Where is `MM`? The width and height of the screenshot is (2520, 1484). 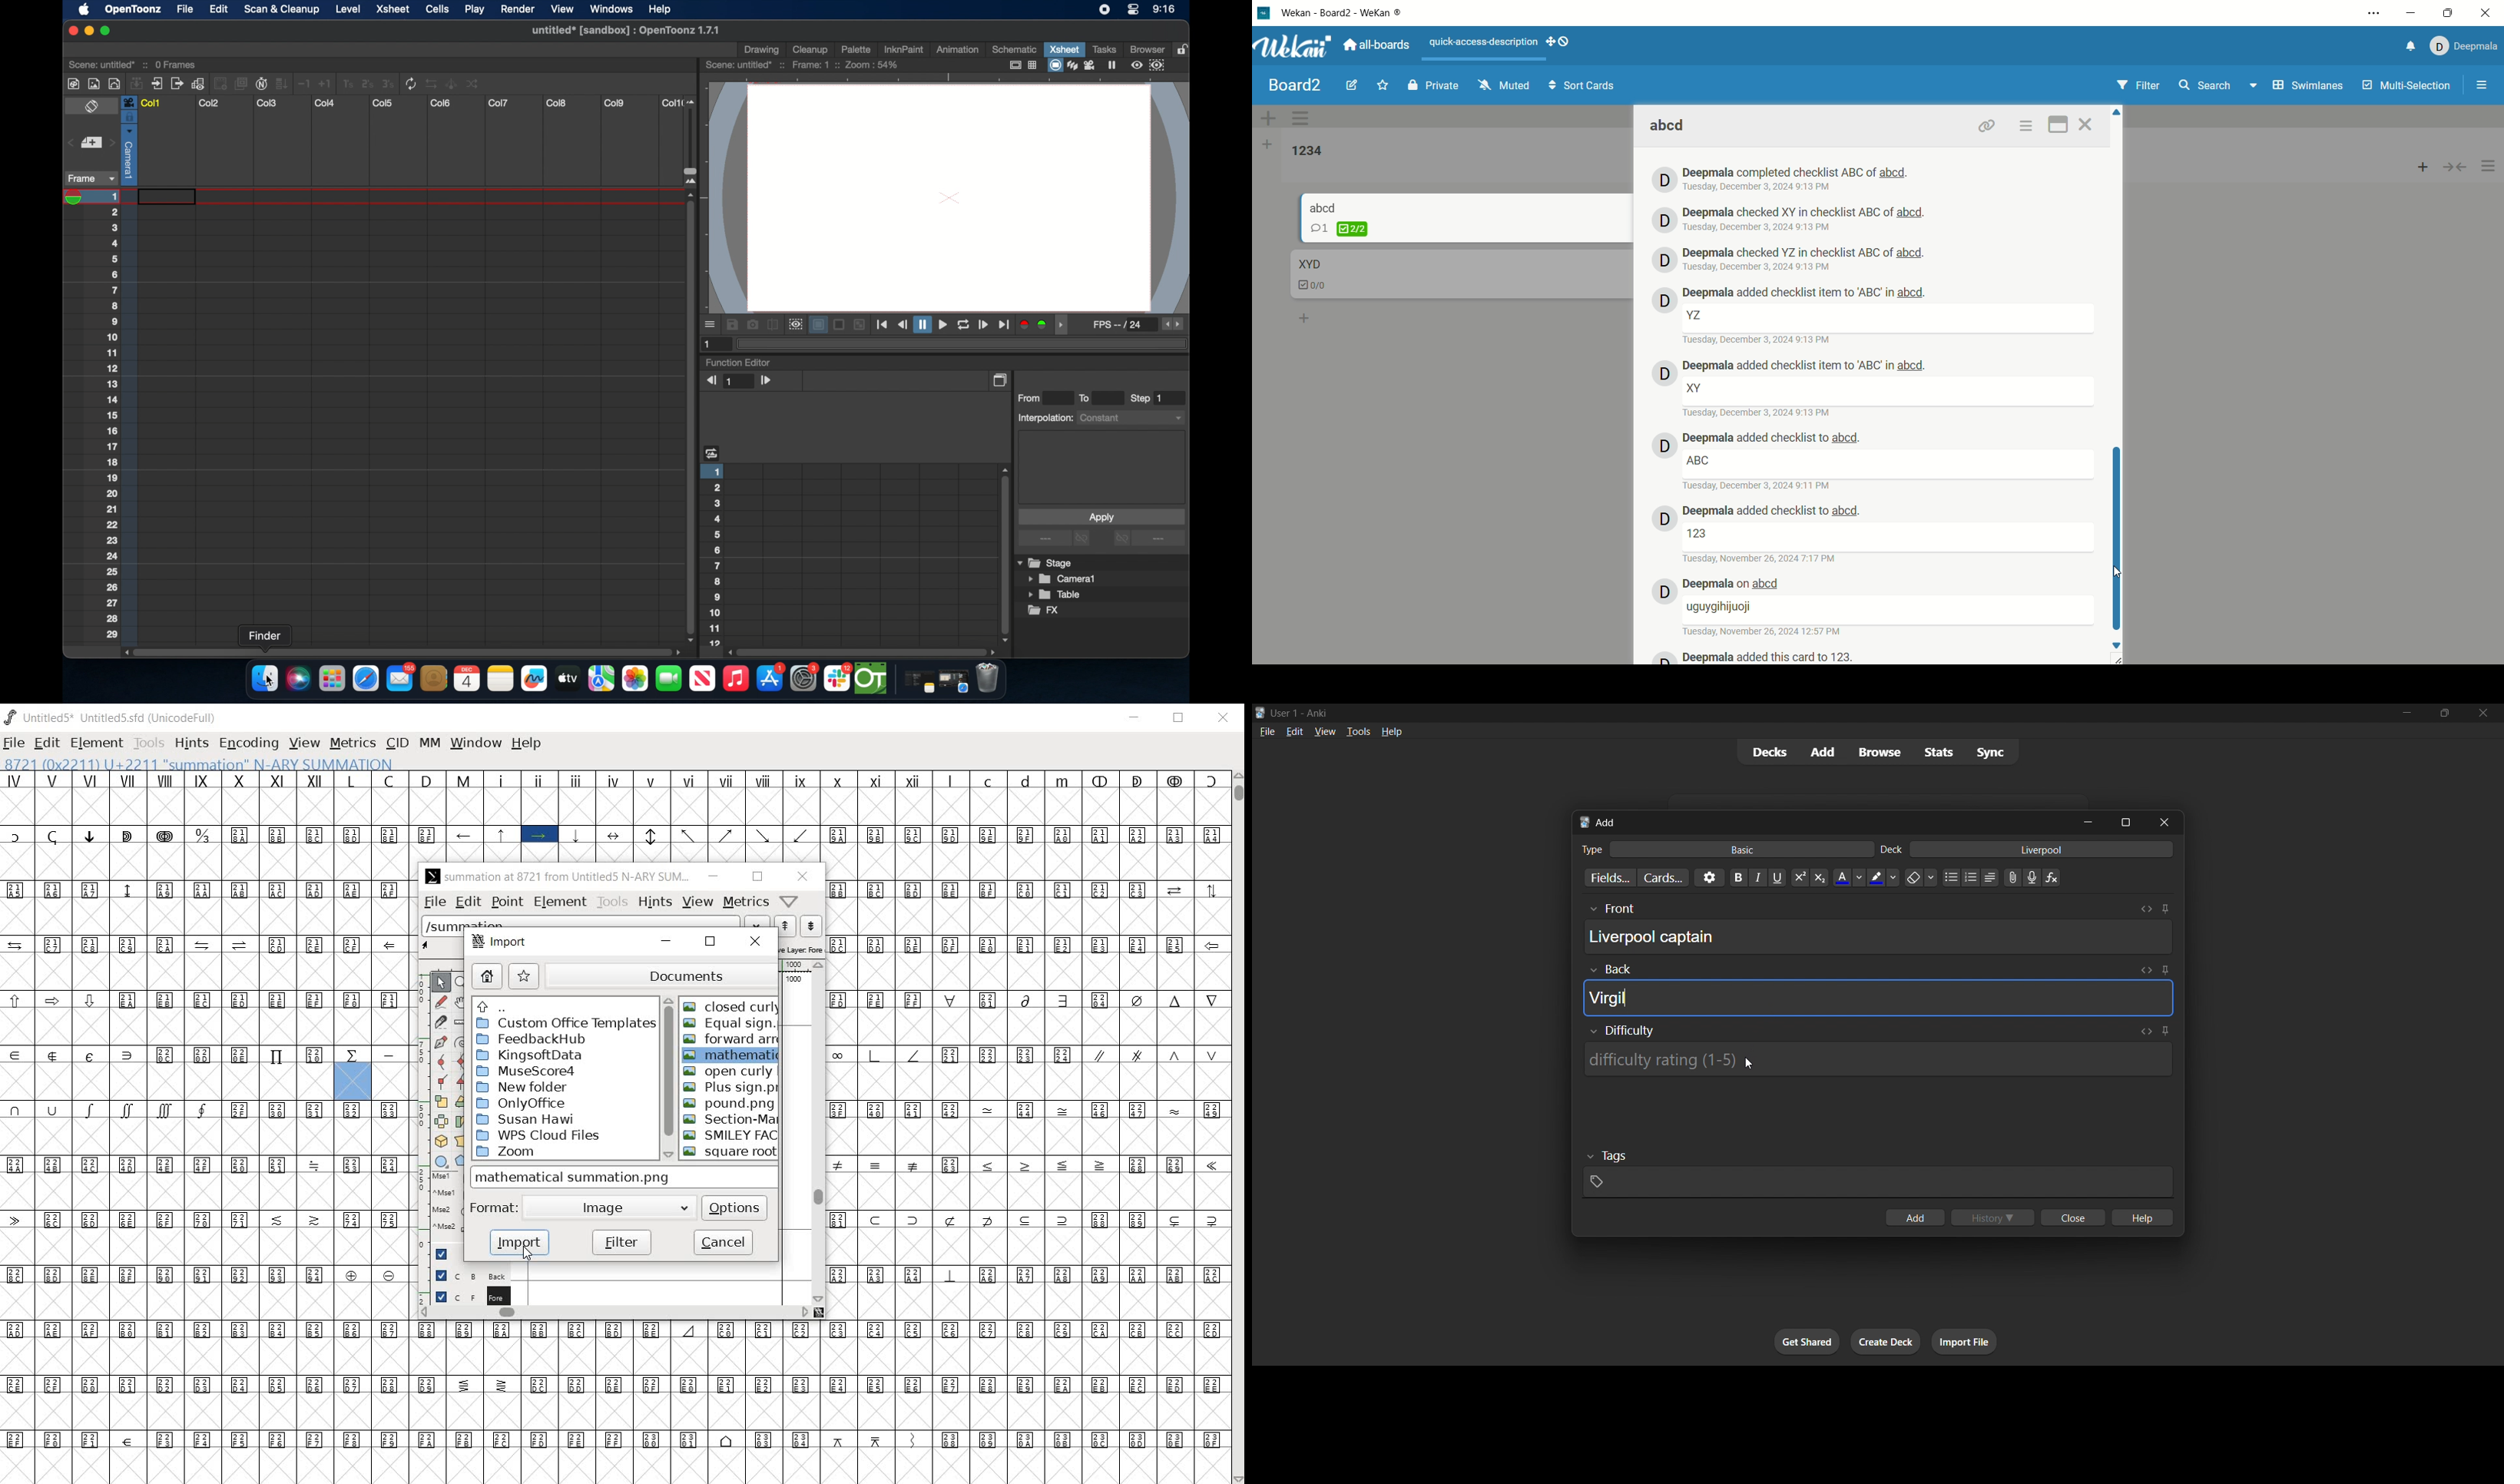
MM is located at coordinates (428, 743).